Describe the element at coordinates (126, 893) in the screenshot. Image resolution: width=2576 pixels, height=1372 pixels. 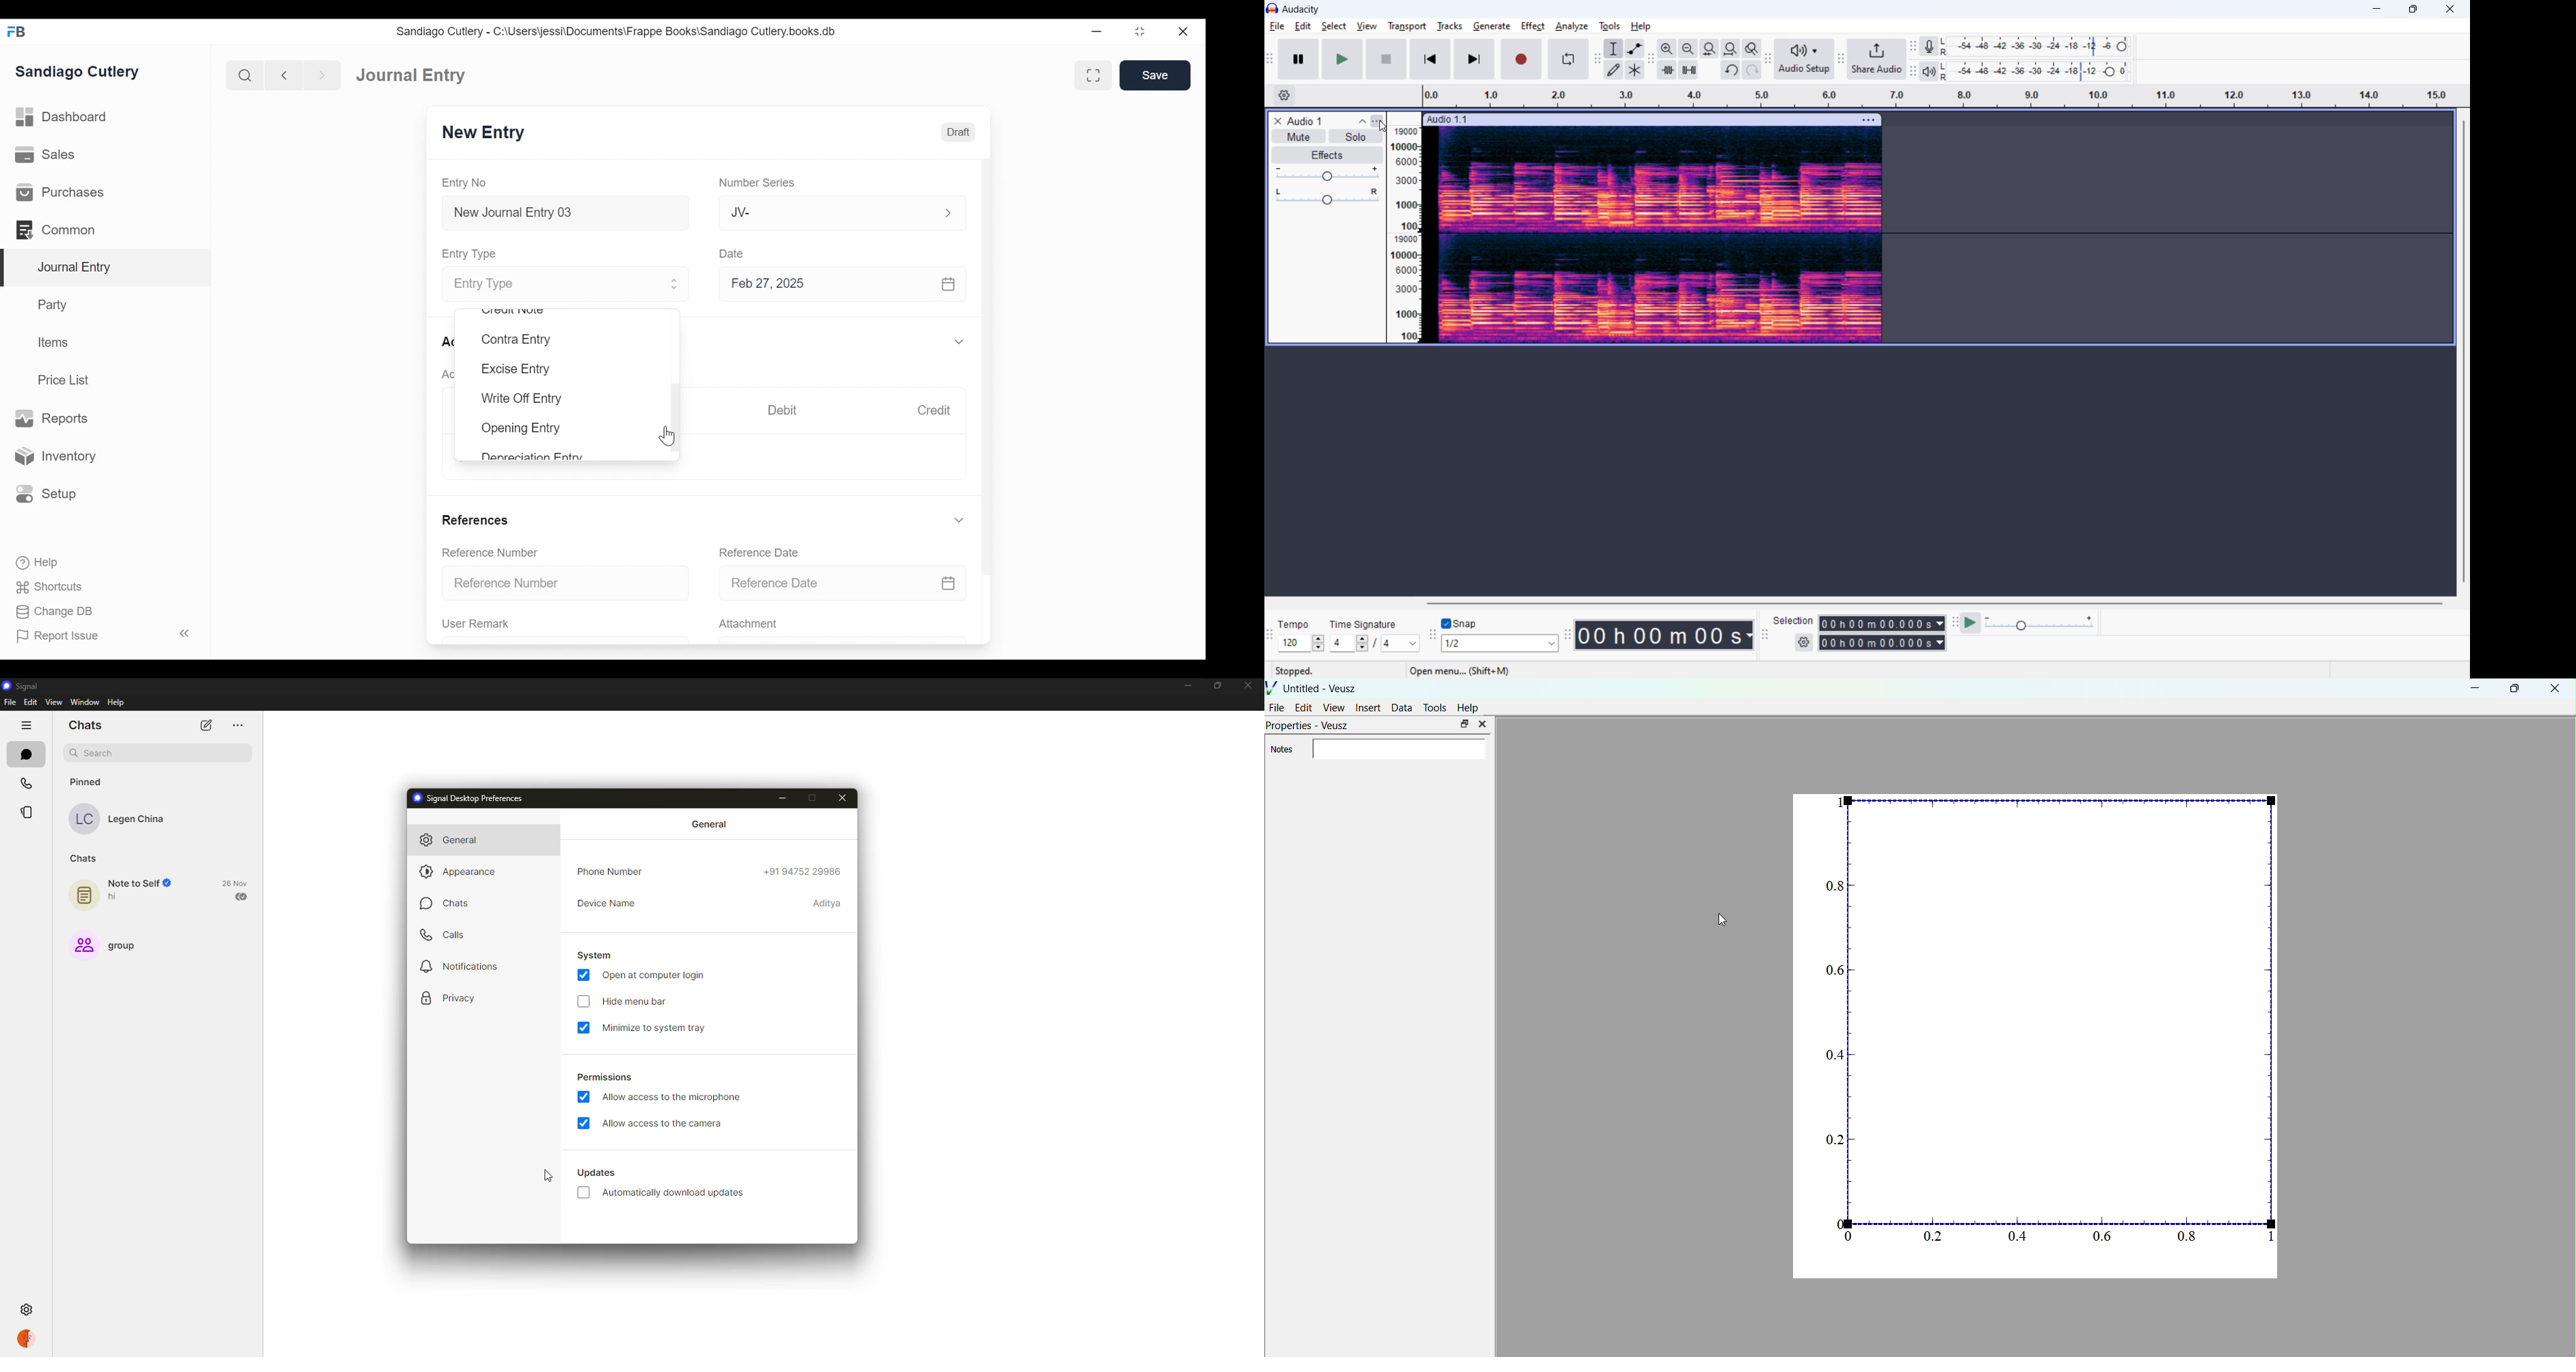
I see `note to self` at that location.